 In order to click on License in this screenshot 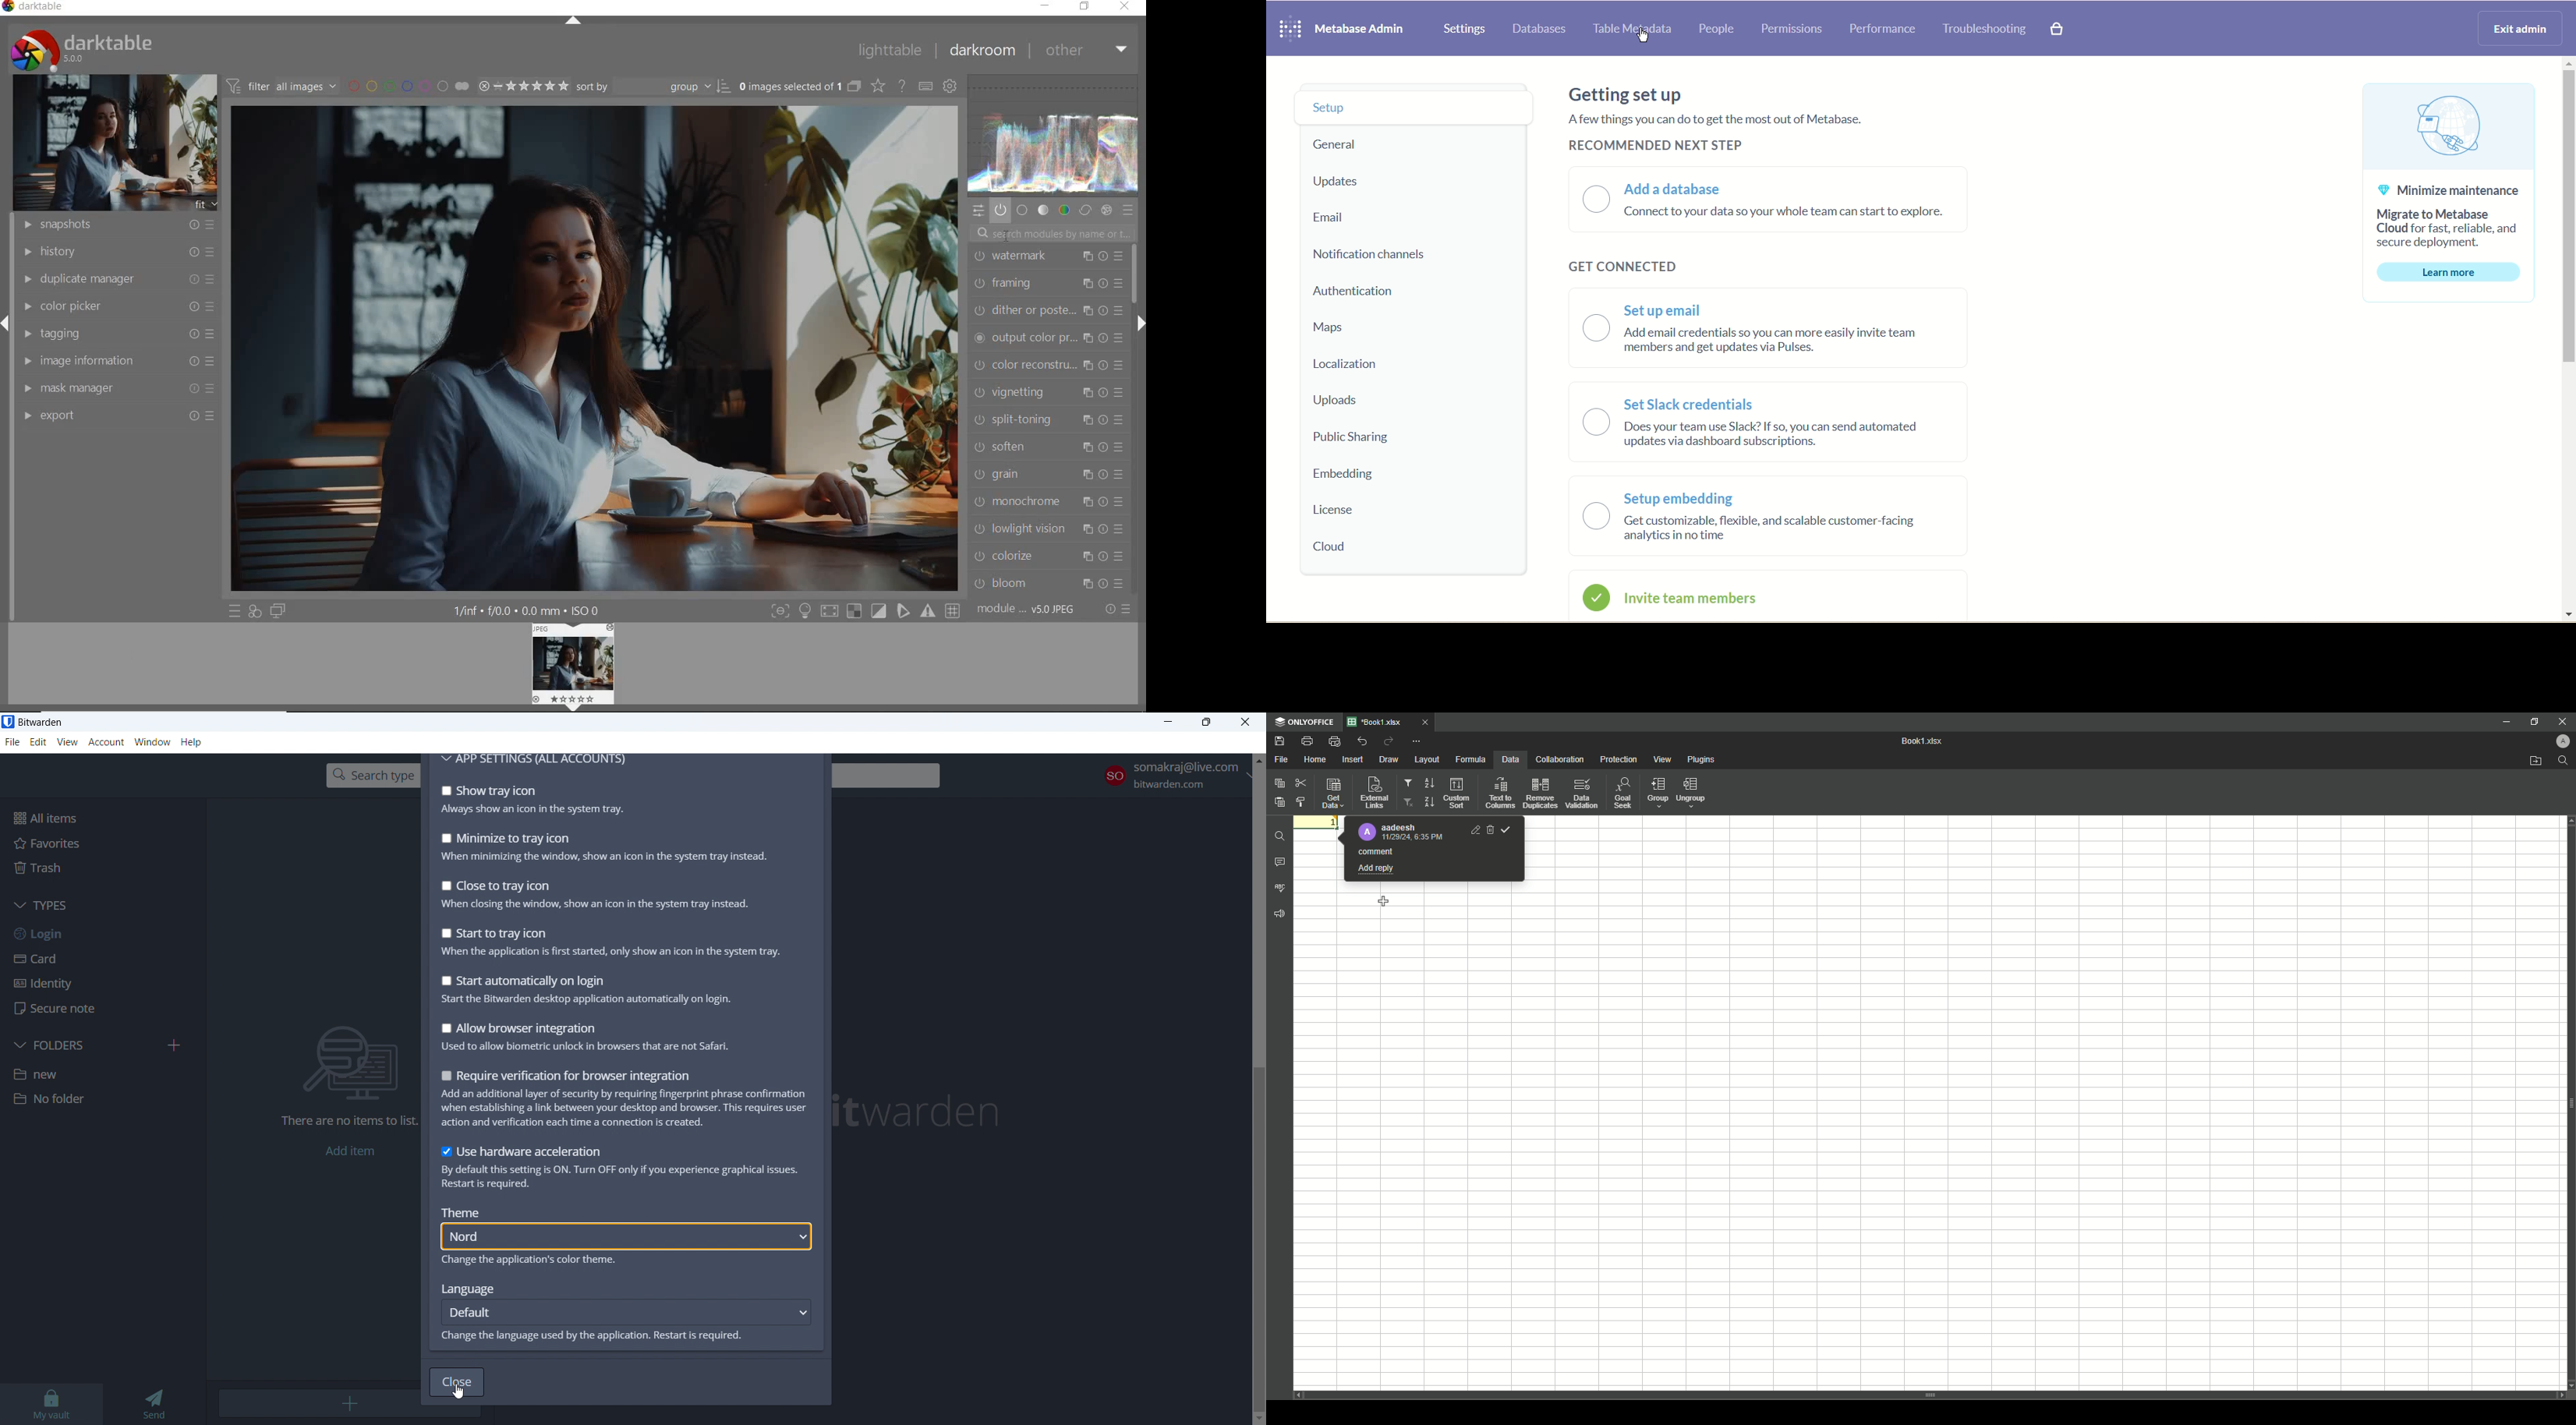, I will do `click(1353, 509)`.